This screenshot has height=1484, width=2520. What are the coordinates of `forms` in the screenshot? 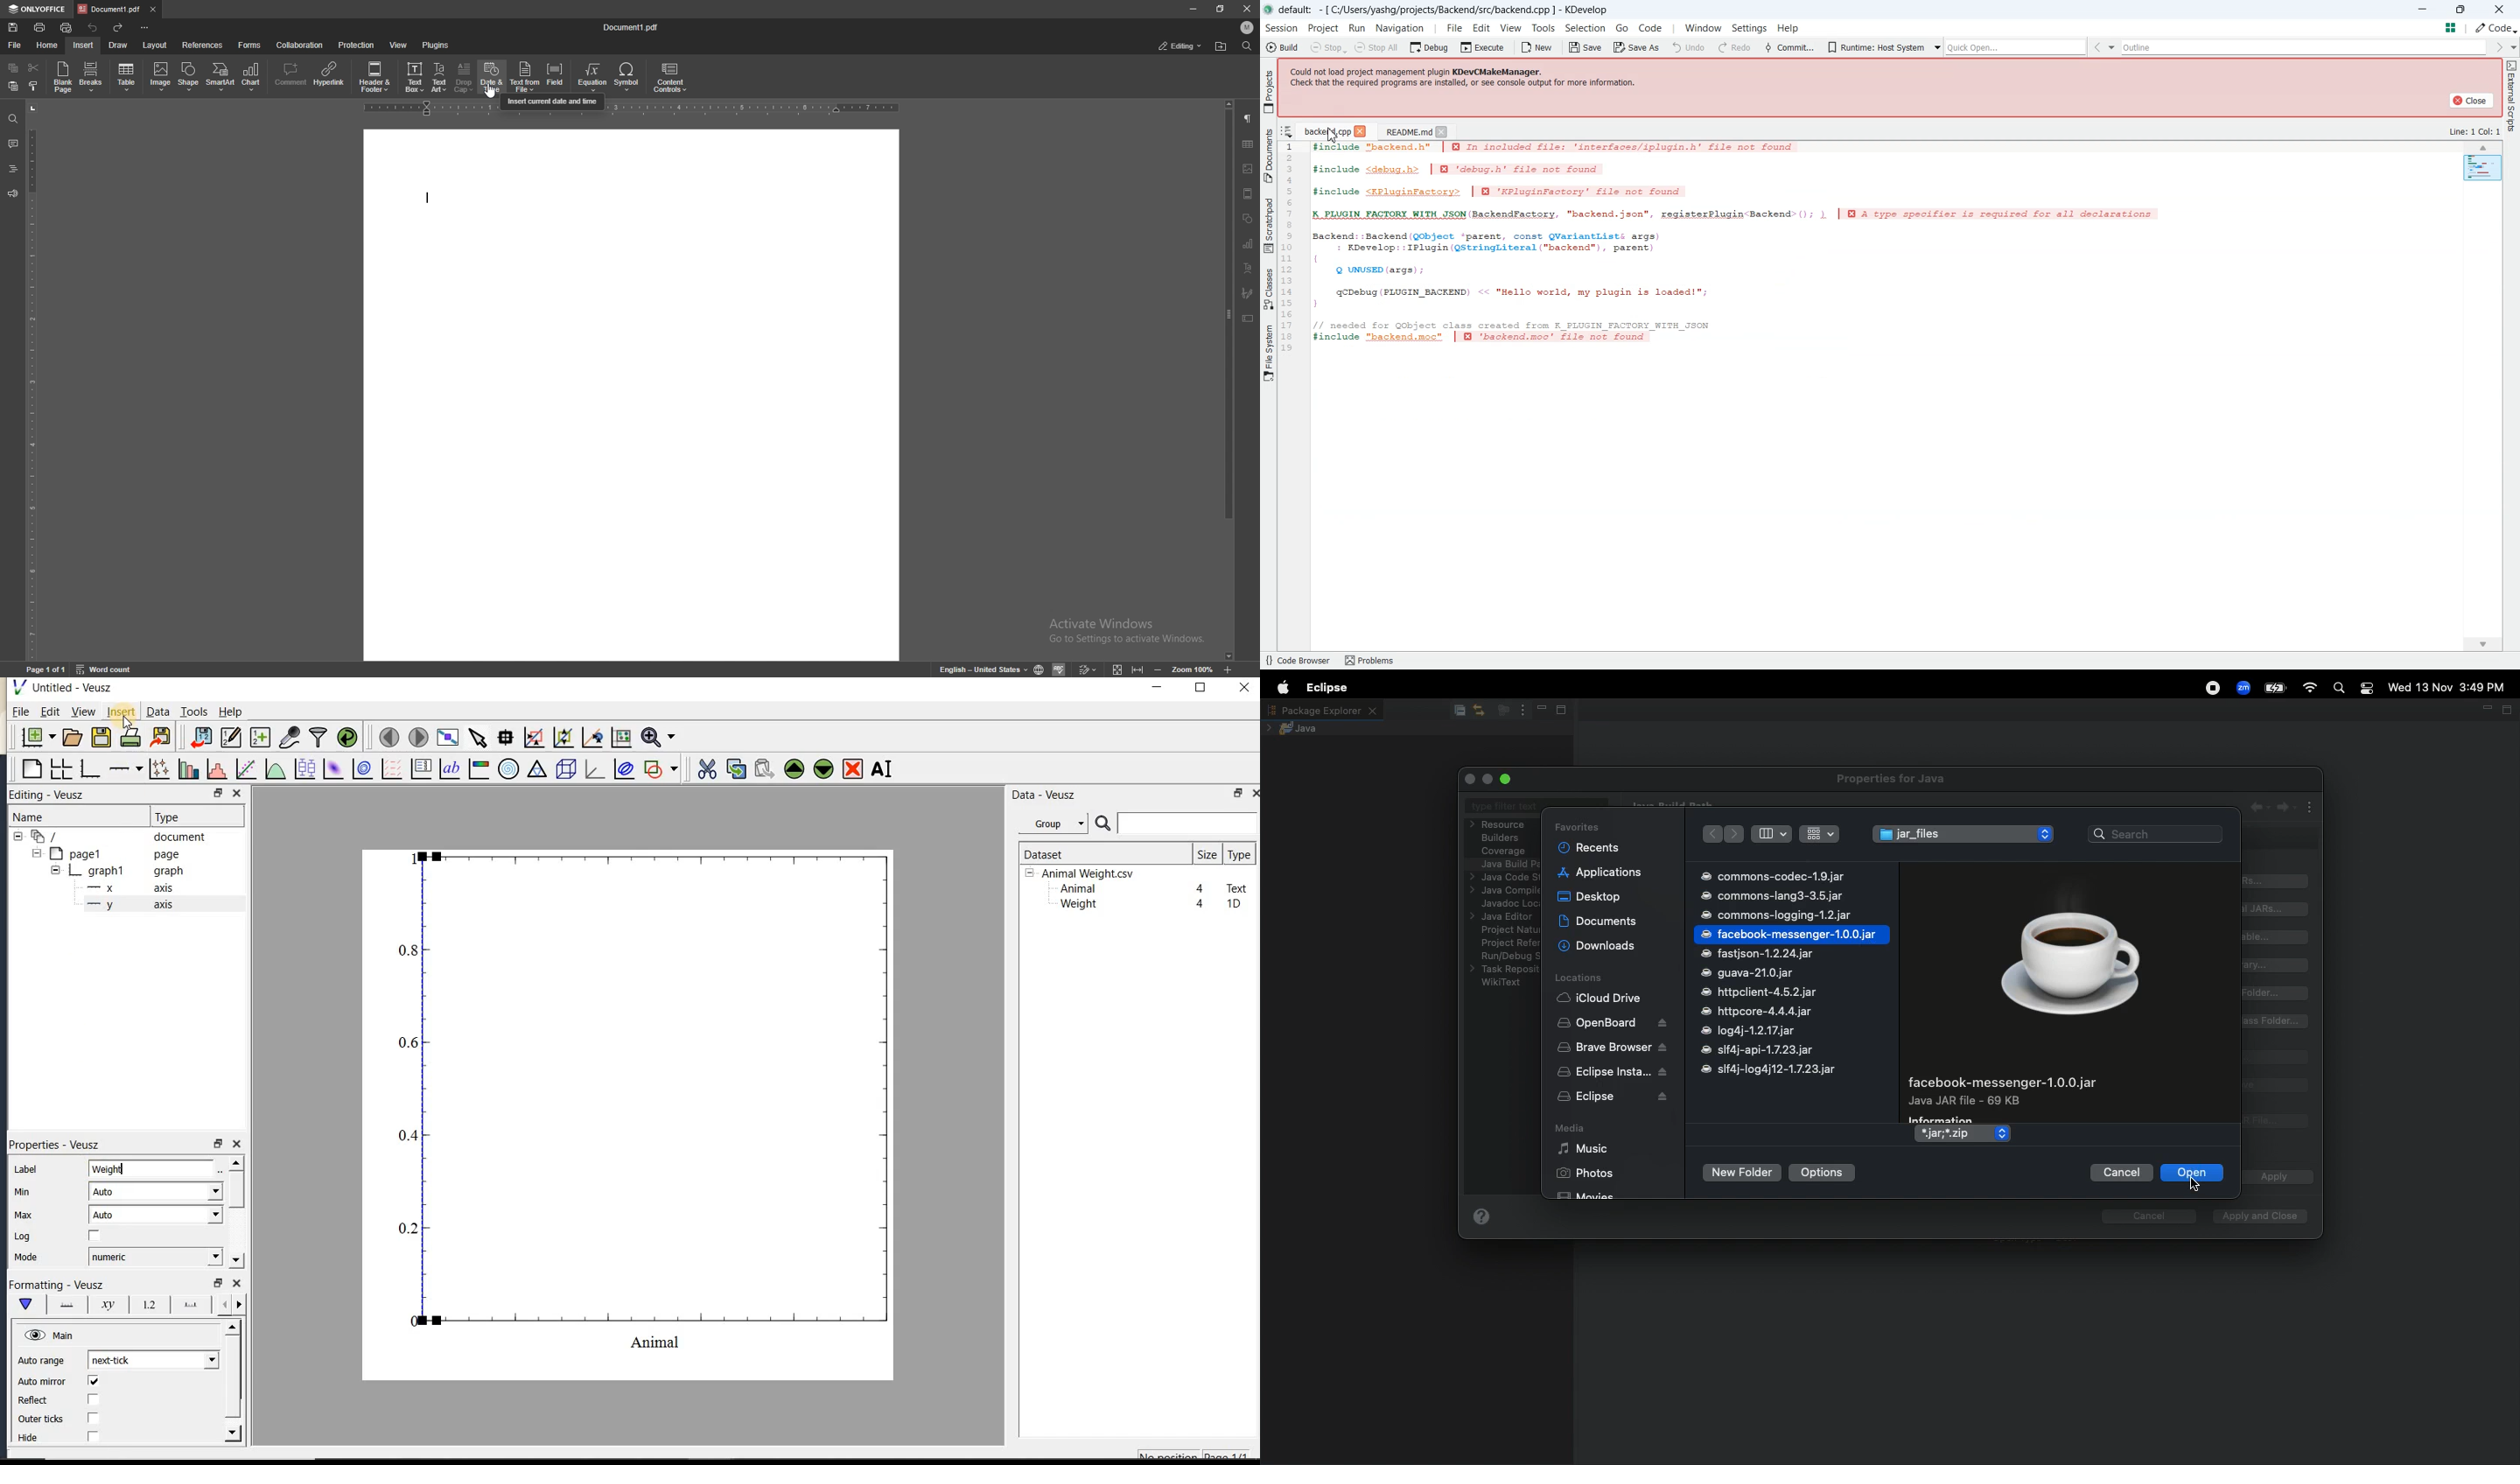 It's located at (249, 45).